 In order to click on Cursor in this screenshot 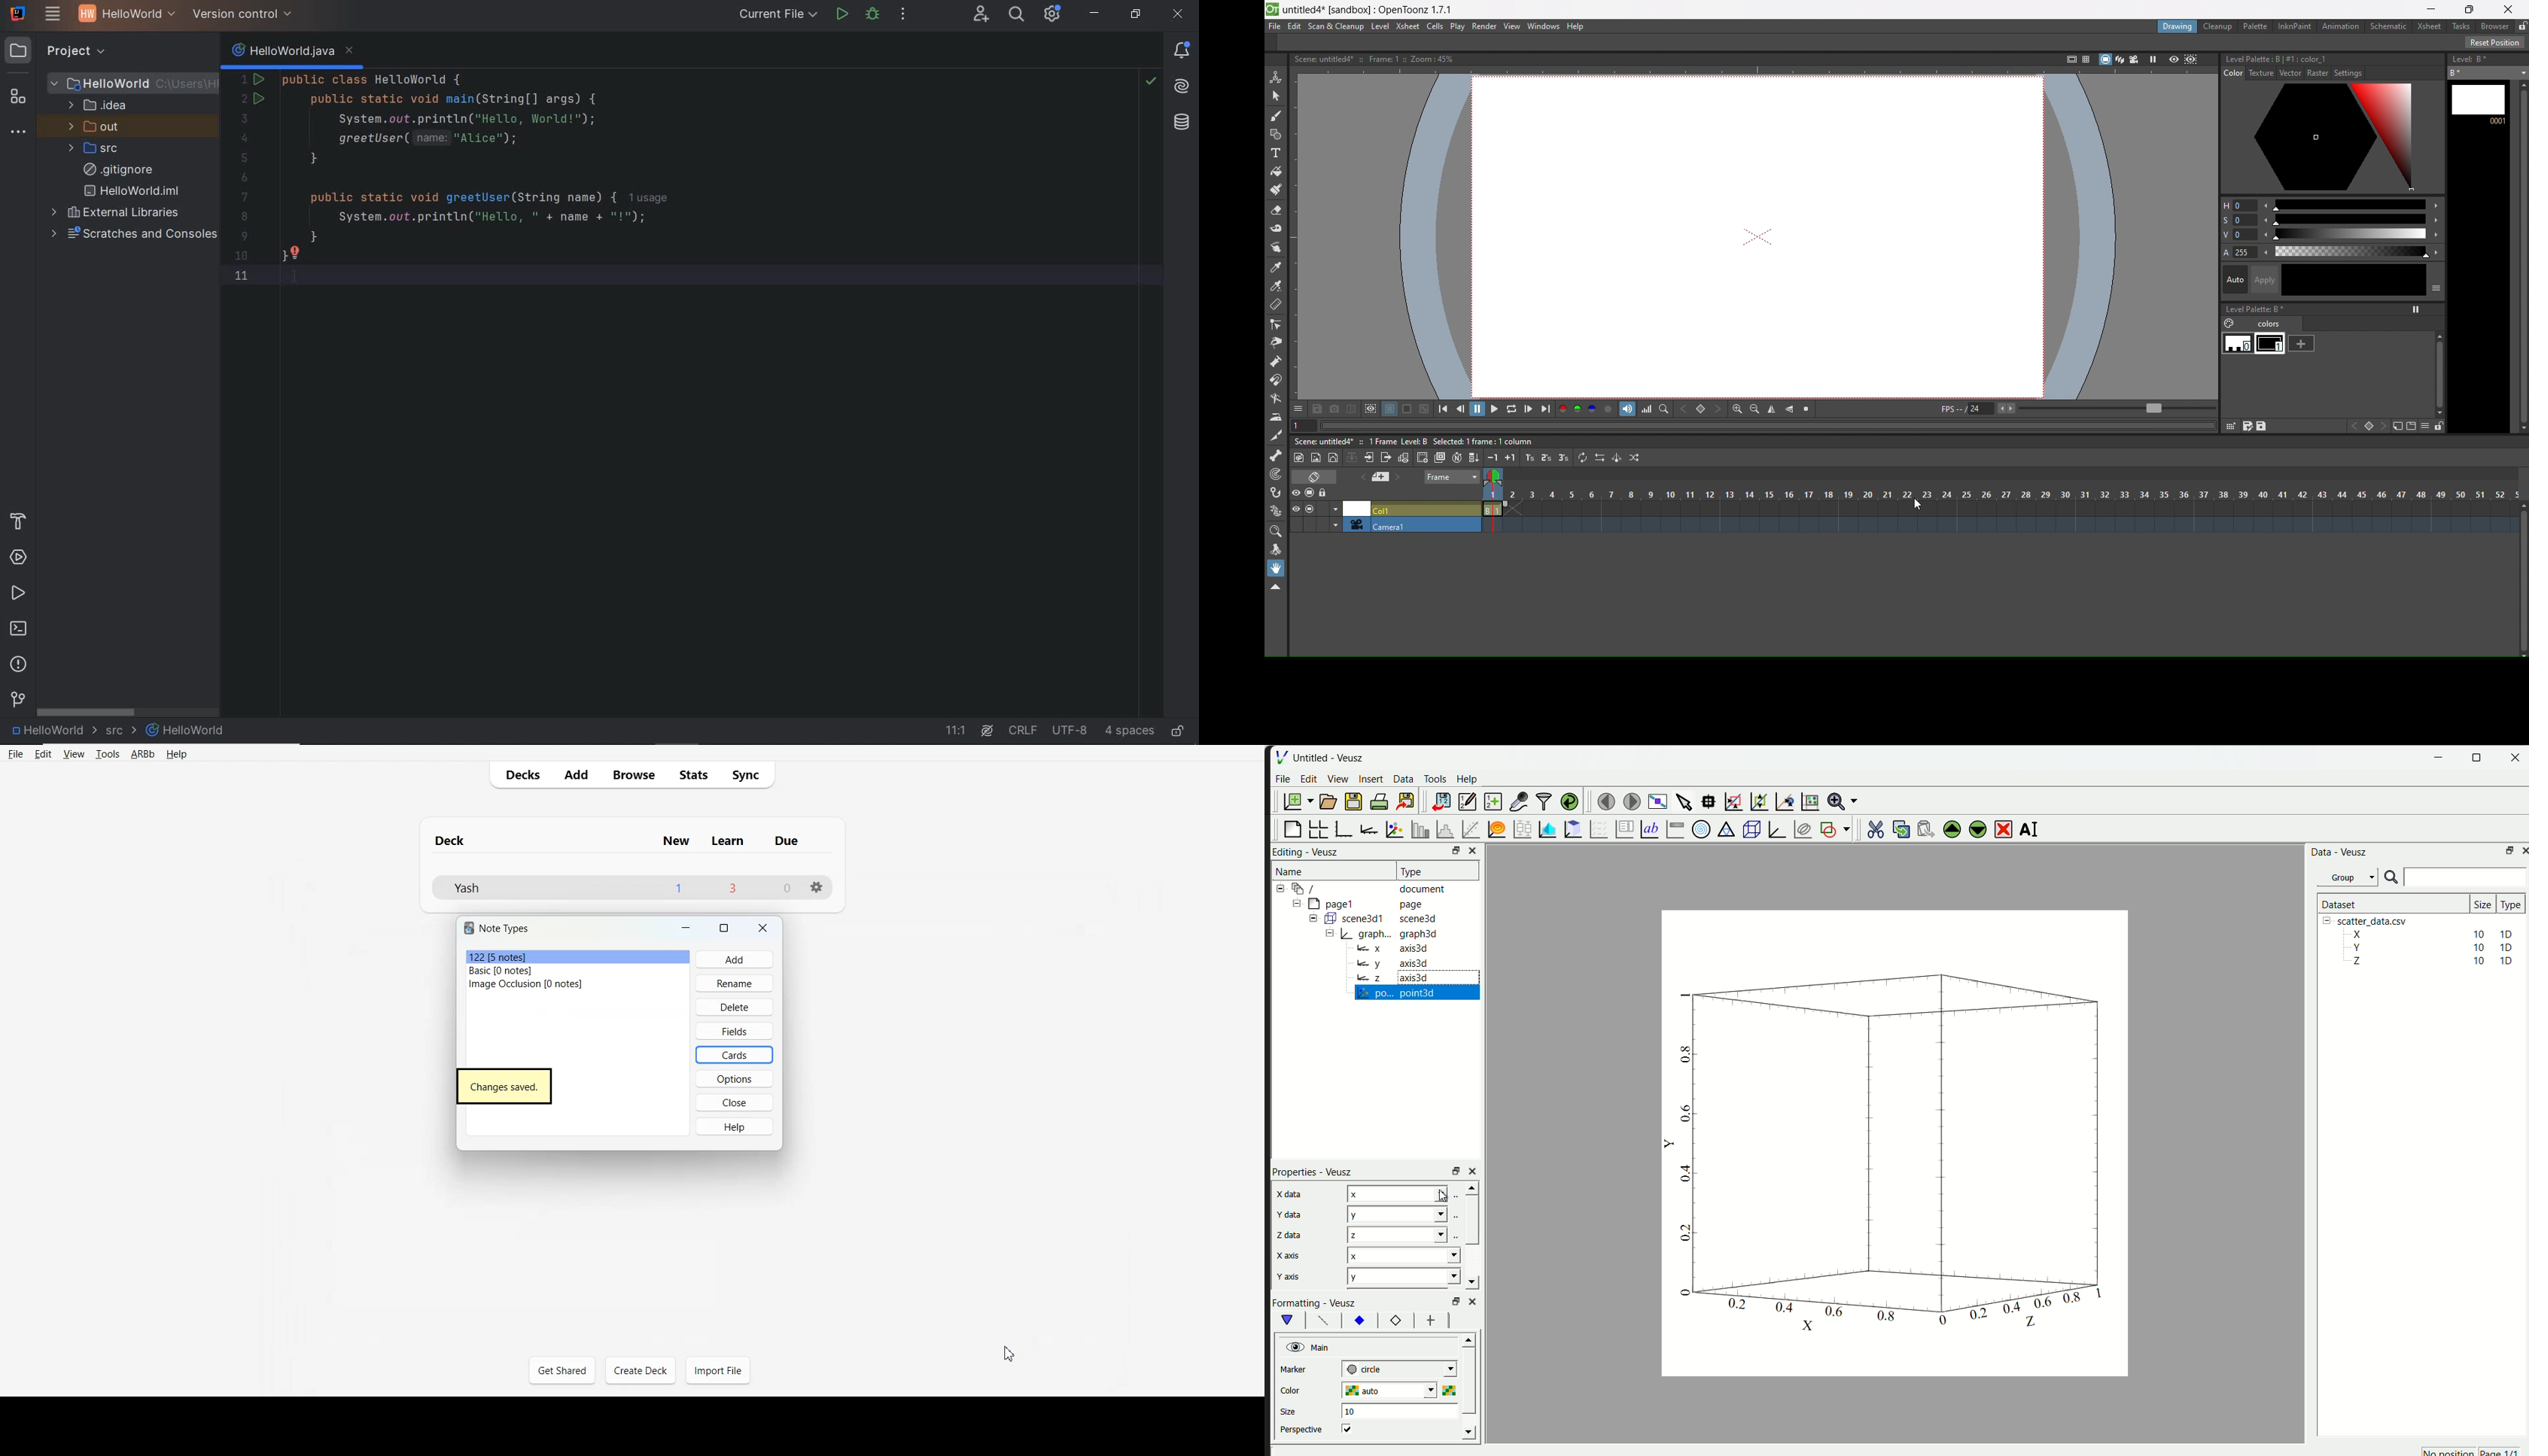, I will do `click(1012, 1353)`.